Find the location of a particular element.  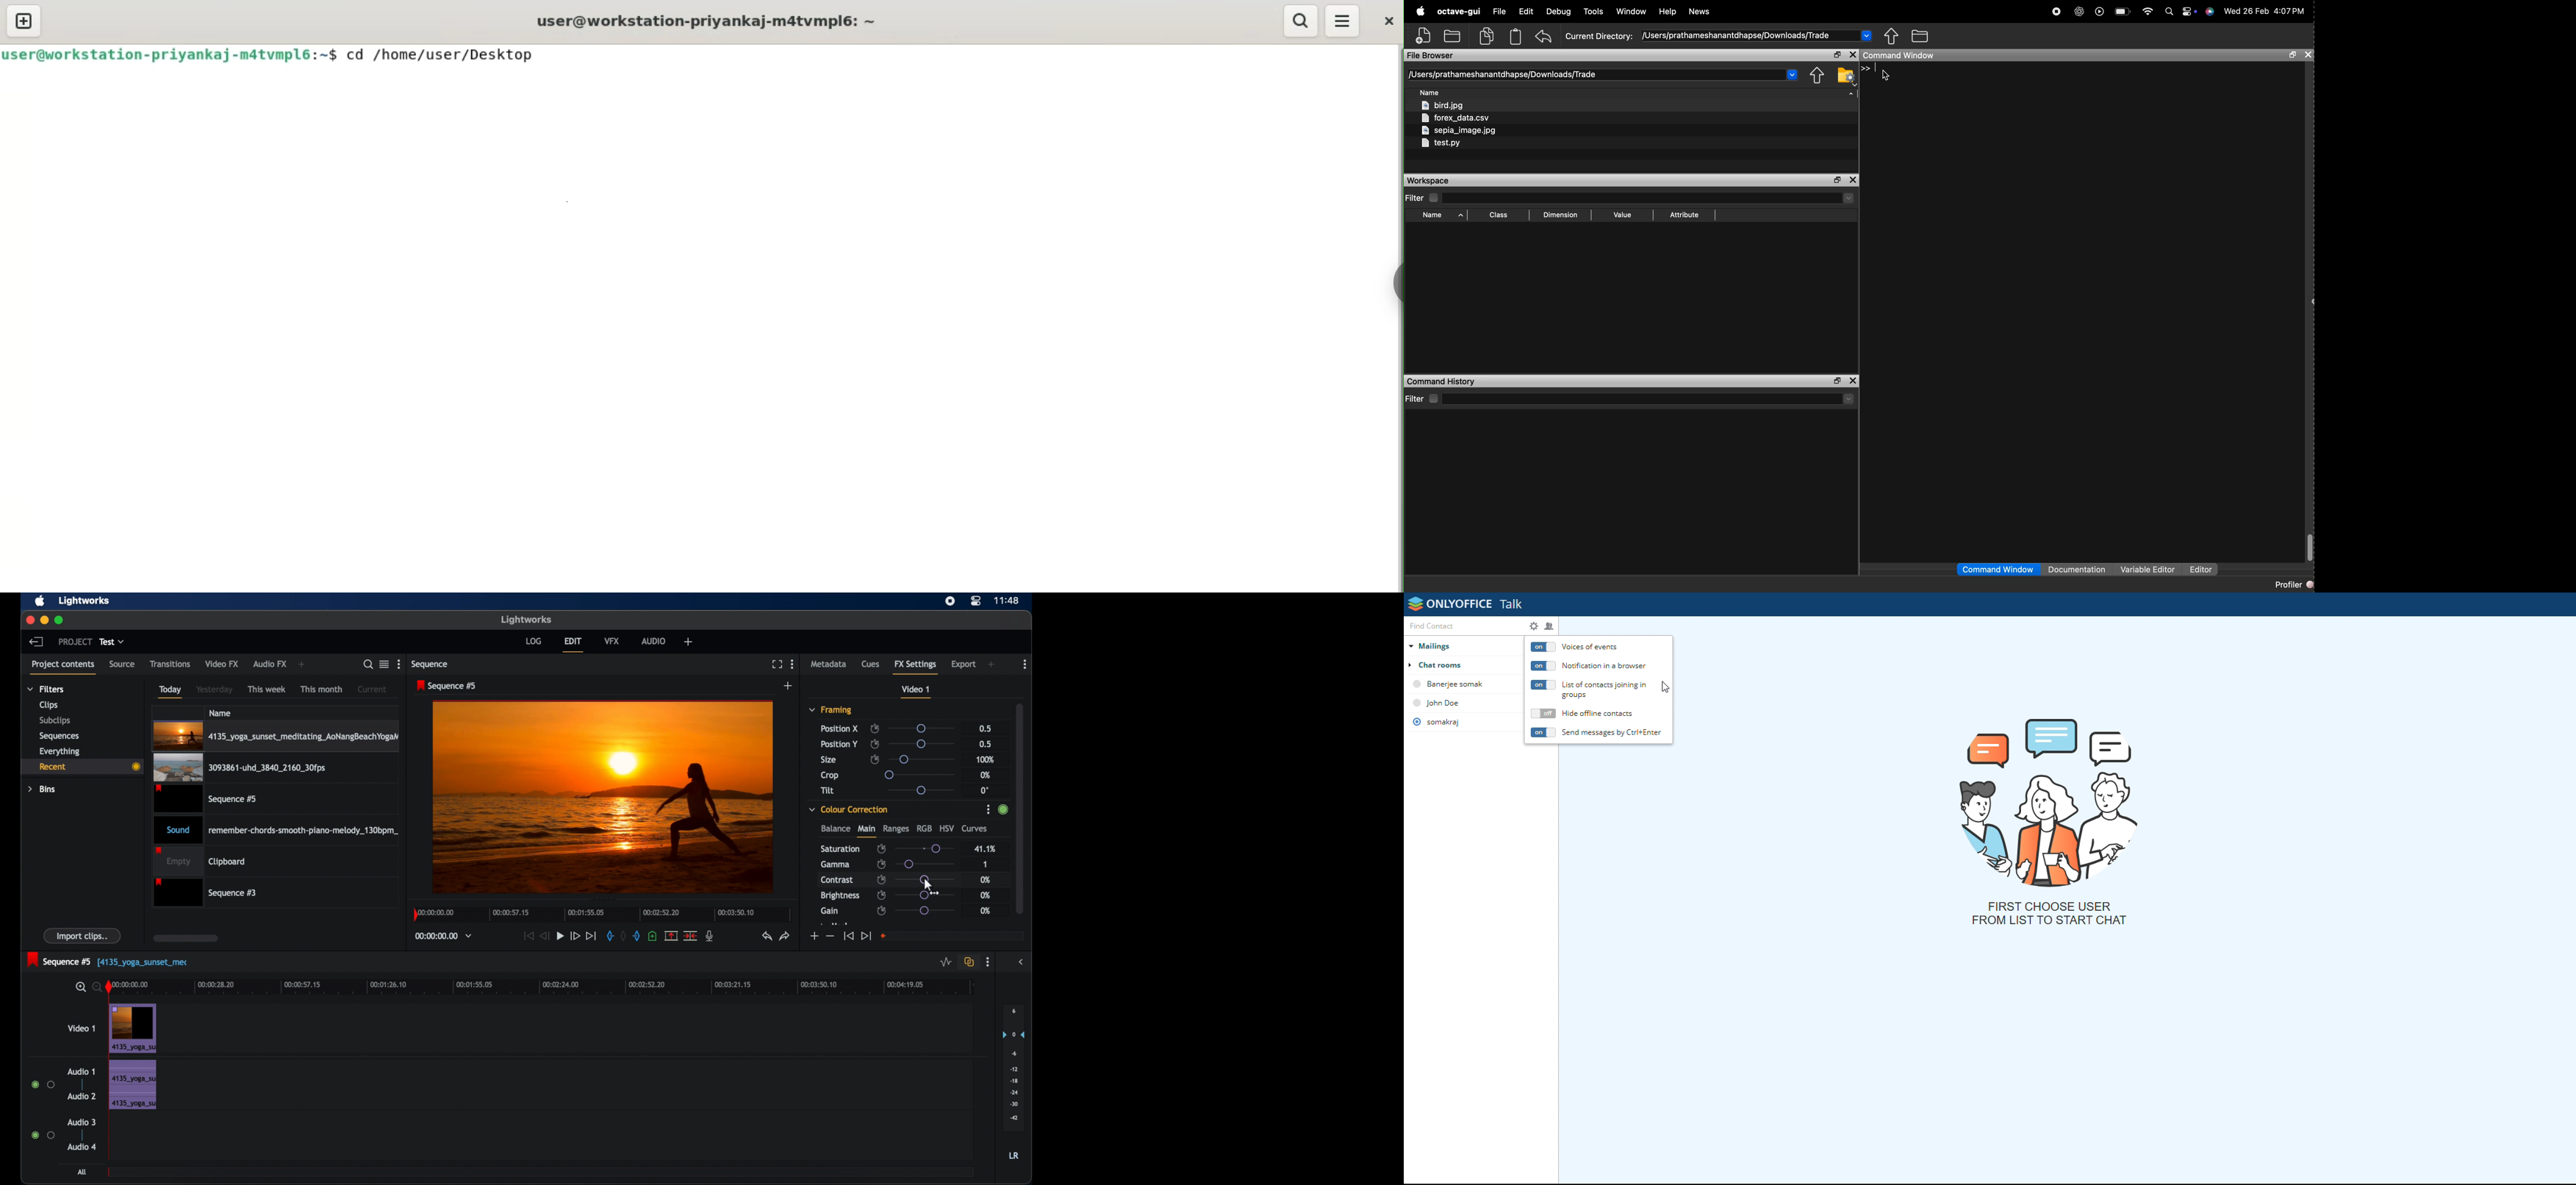

Drop-down  is located at coordinates (1849, 198).